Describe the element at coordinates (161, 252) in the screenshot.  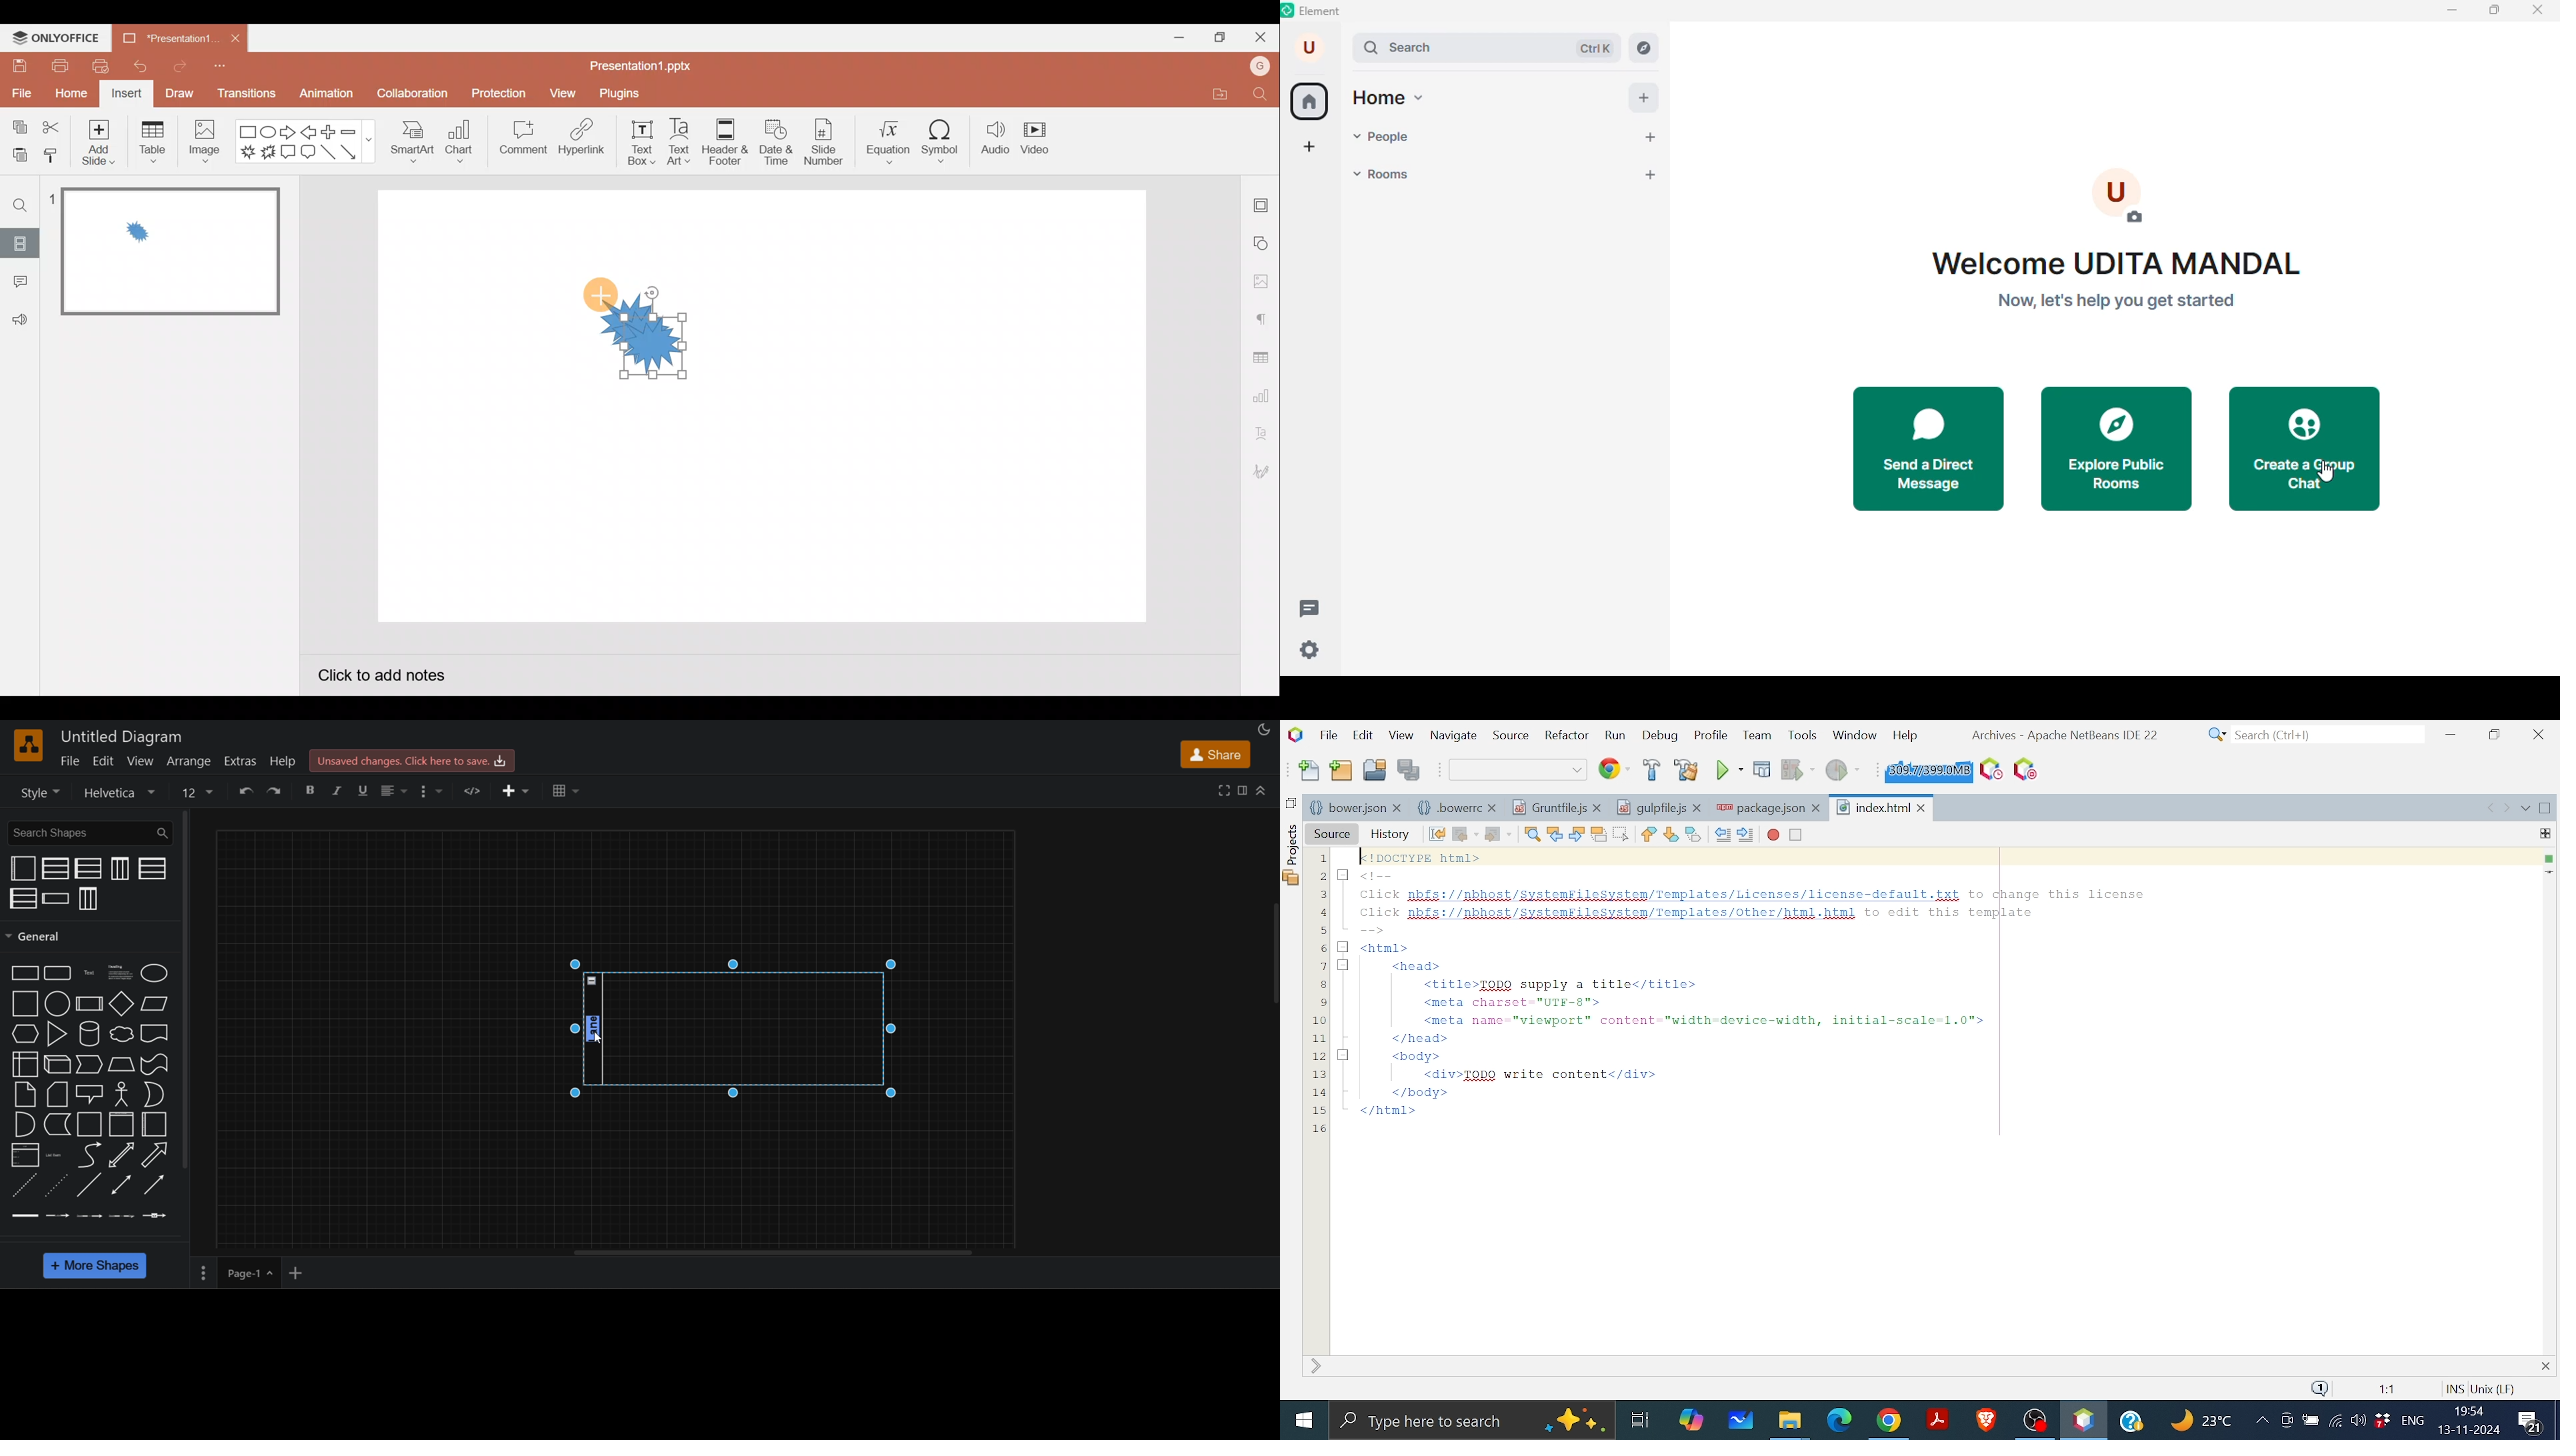
I see `Slide 1` at that location.